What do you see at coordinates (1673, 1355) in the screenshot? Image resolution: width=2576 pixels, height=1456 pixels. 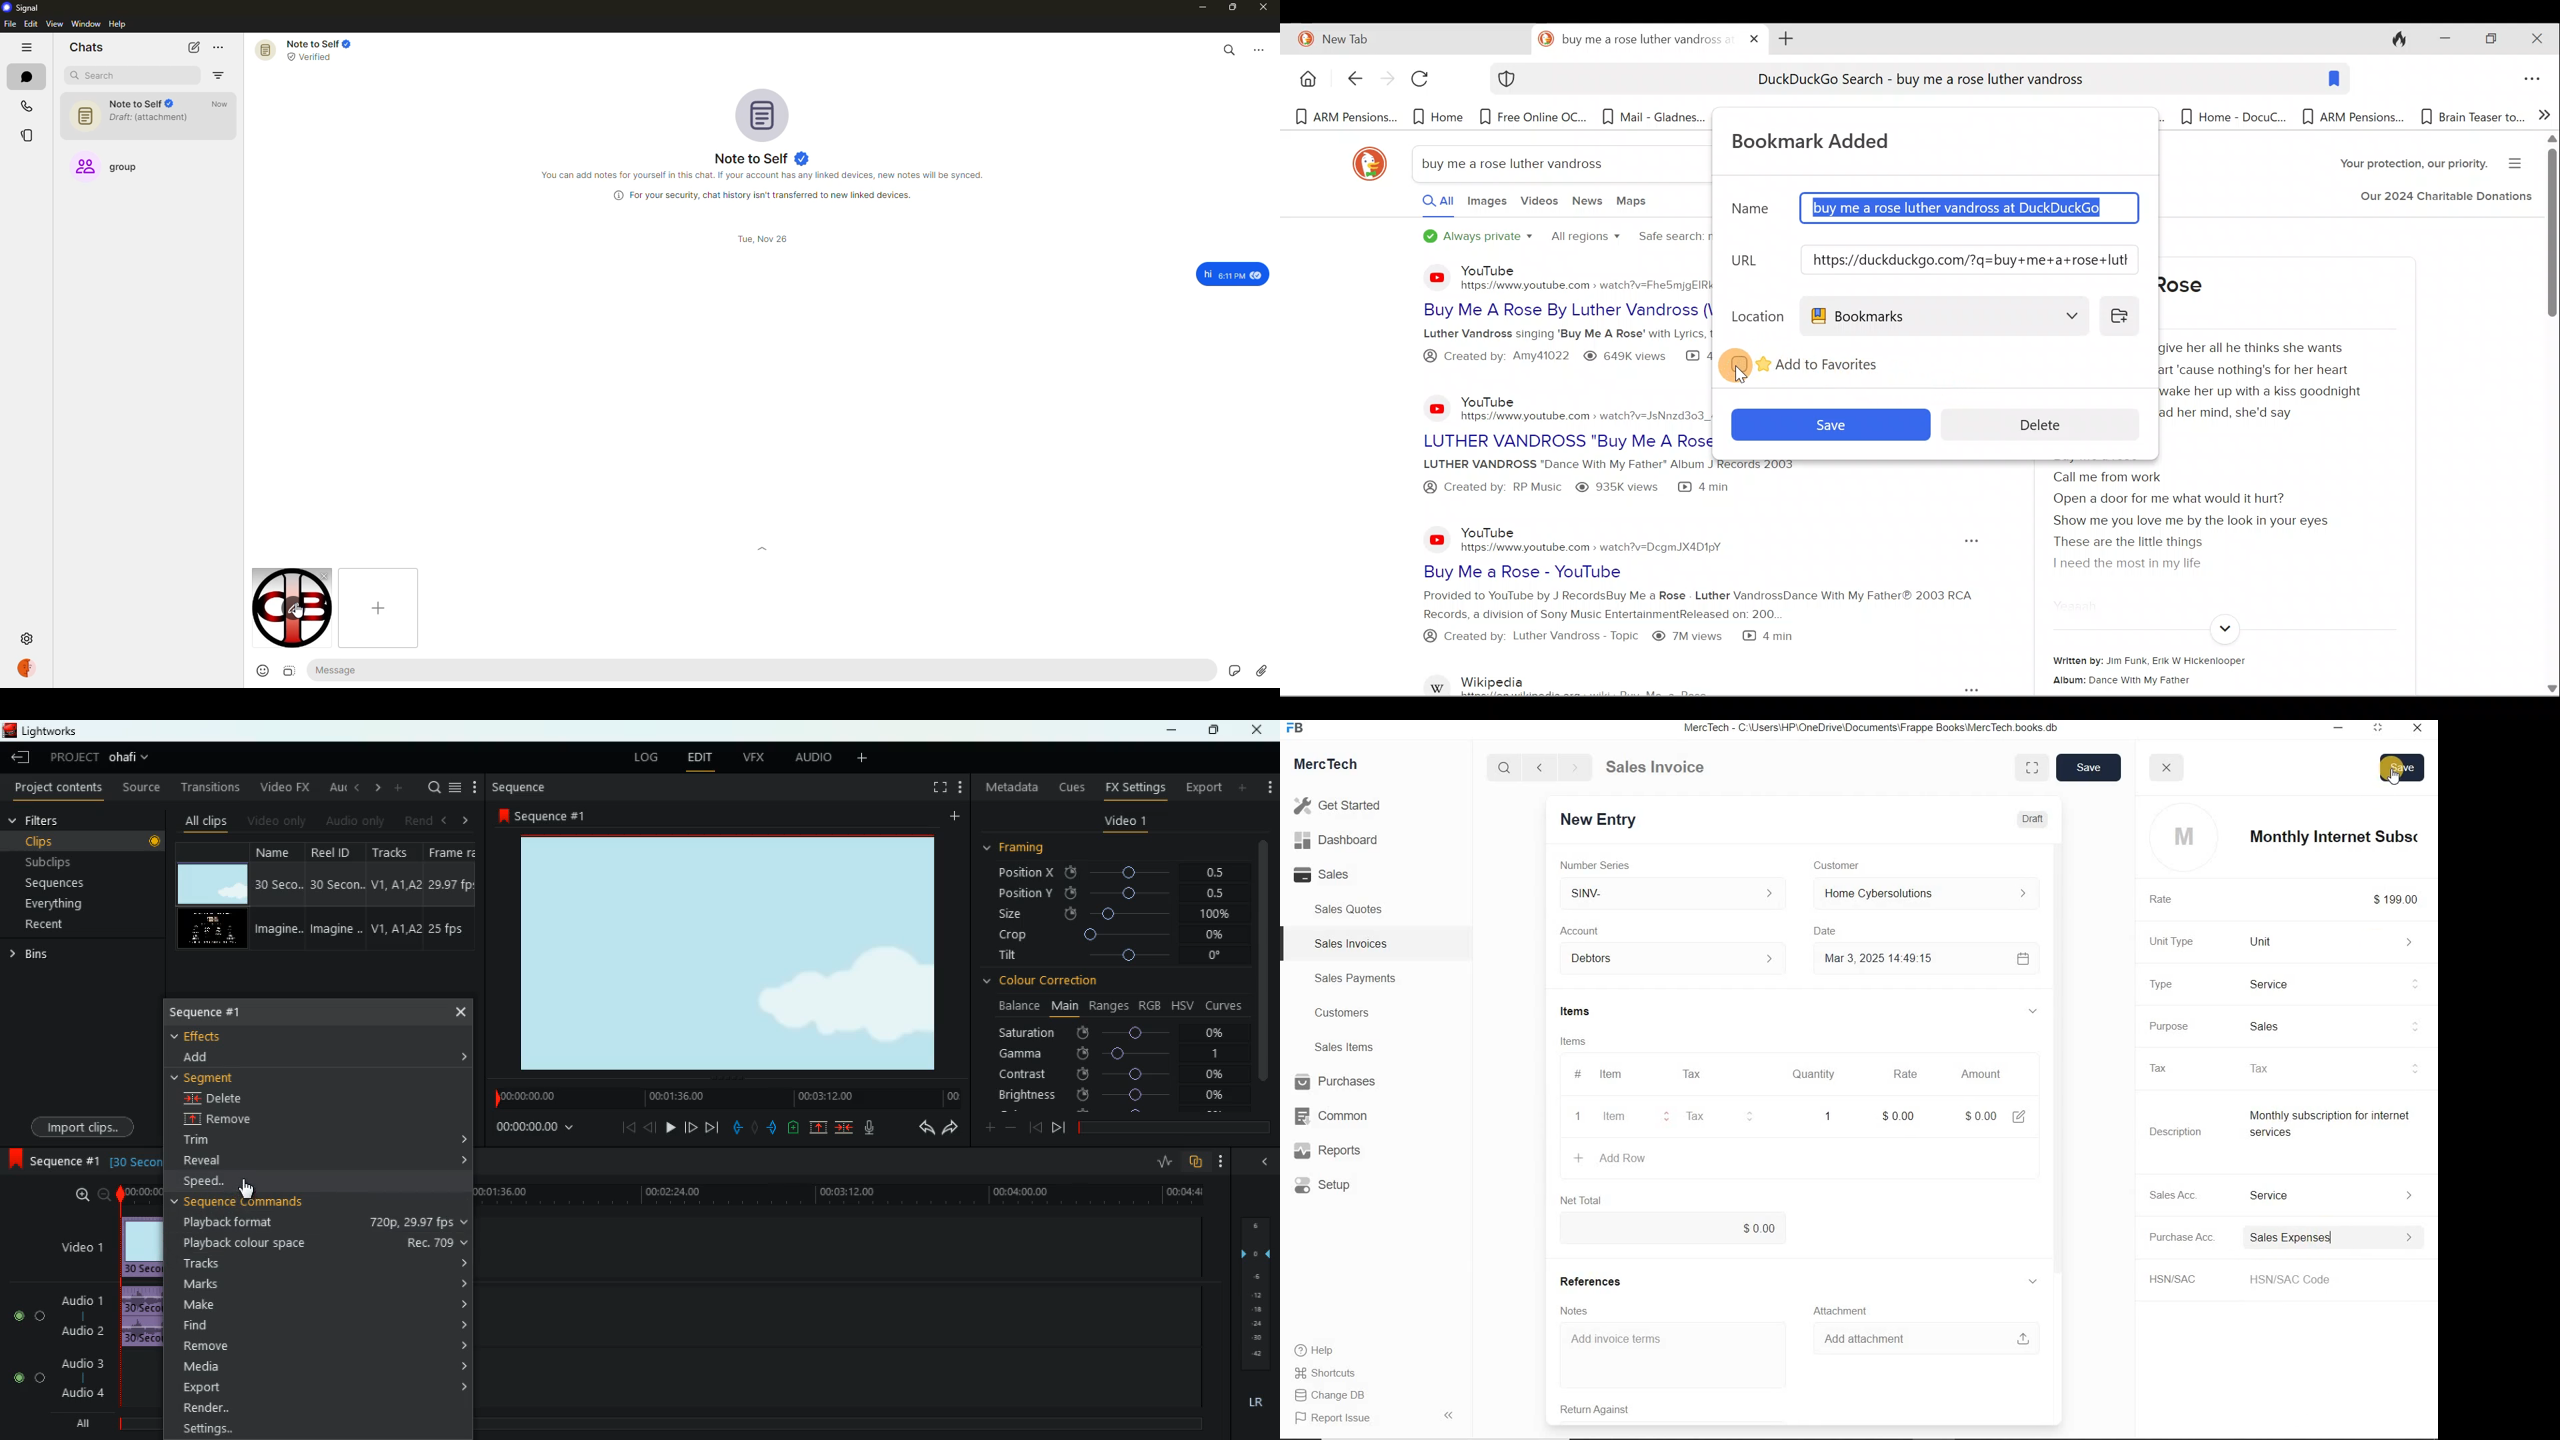 I see `Add invoice terms` at bounding box center [1673, 1355].